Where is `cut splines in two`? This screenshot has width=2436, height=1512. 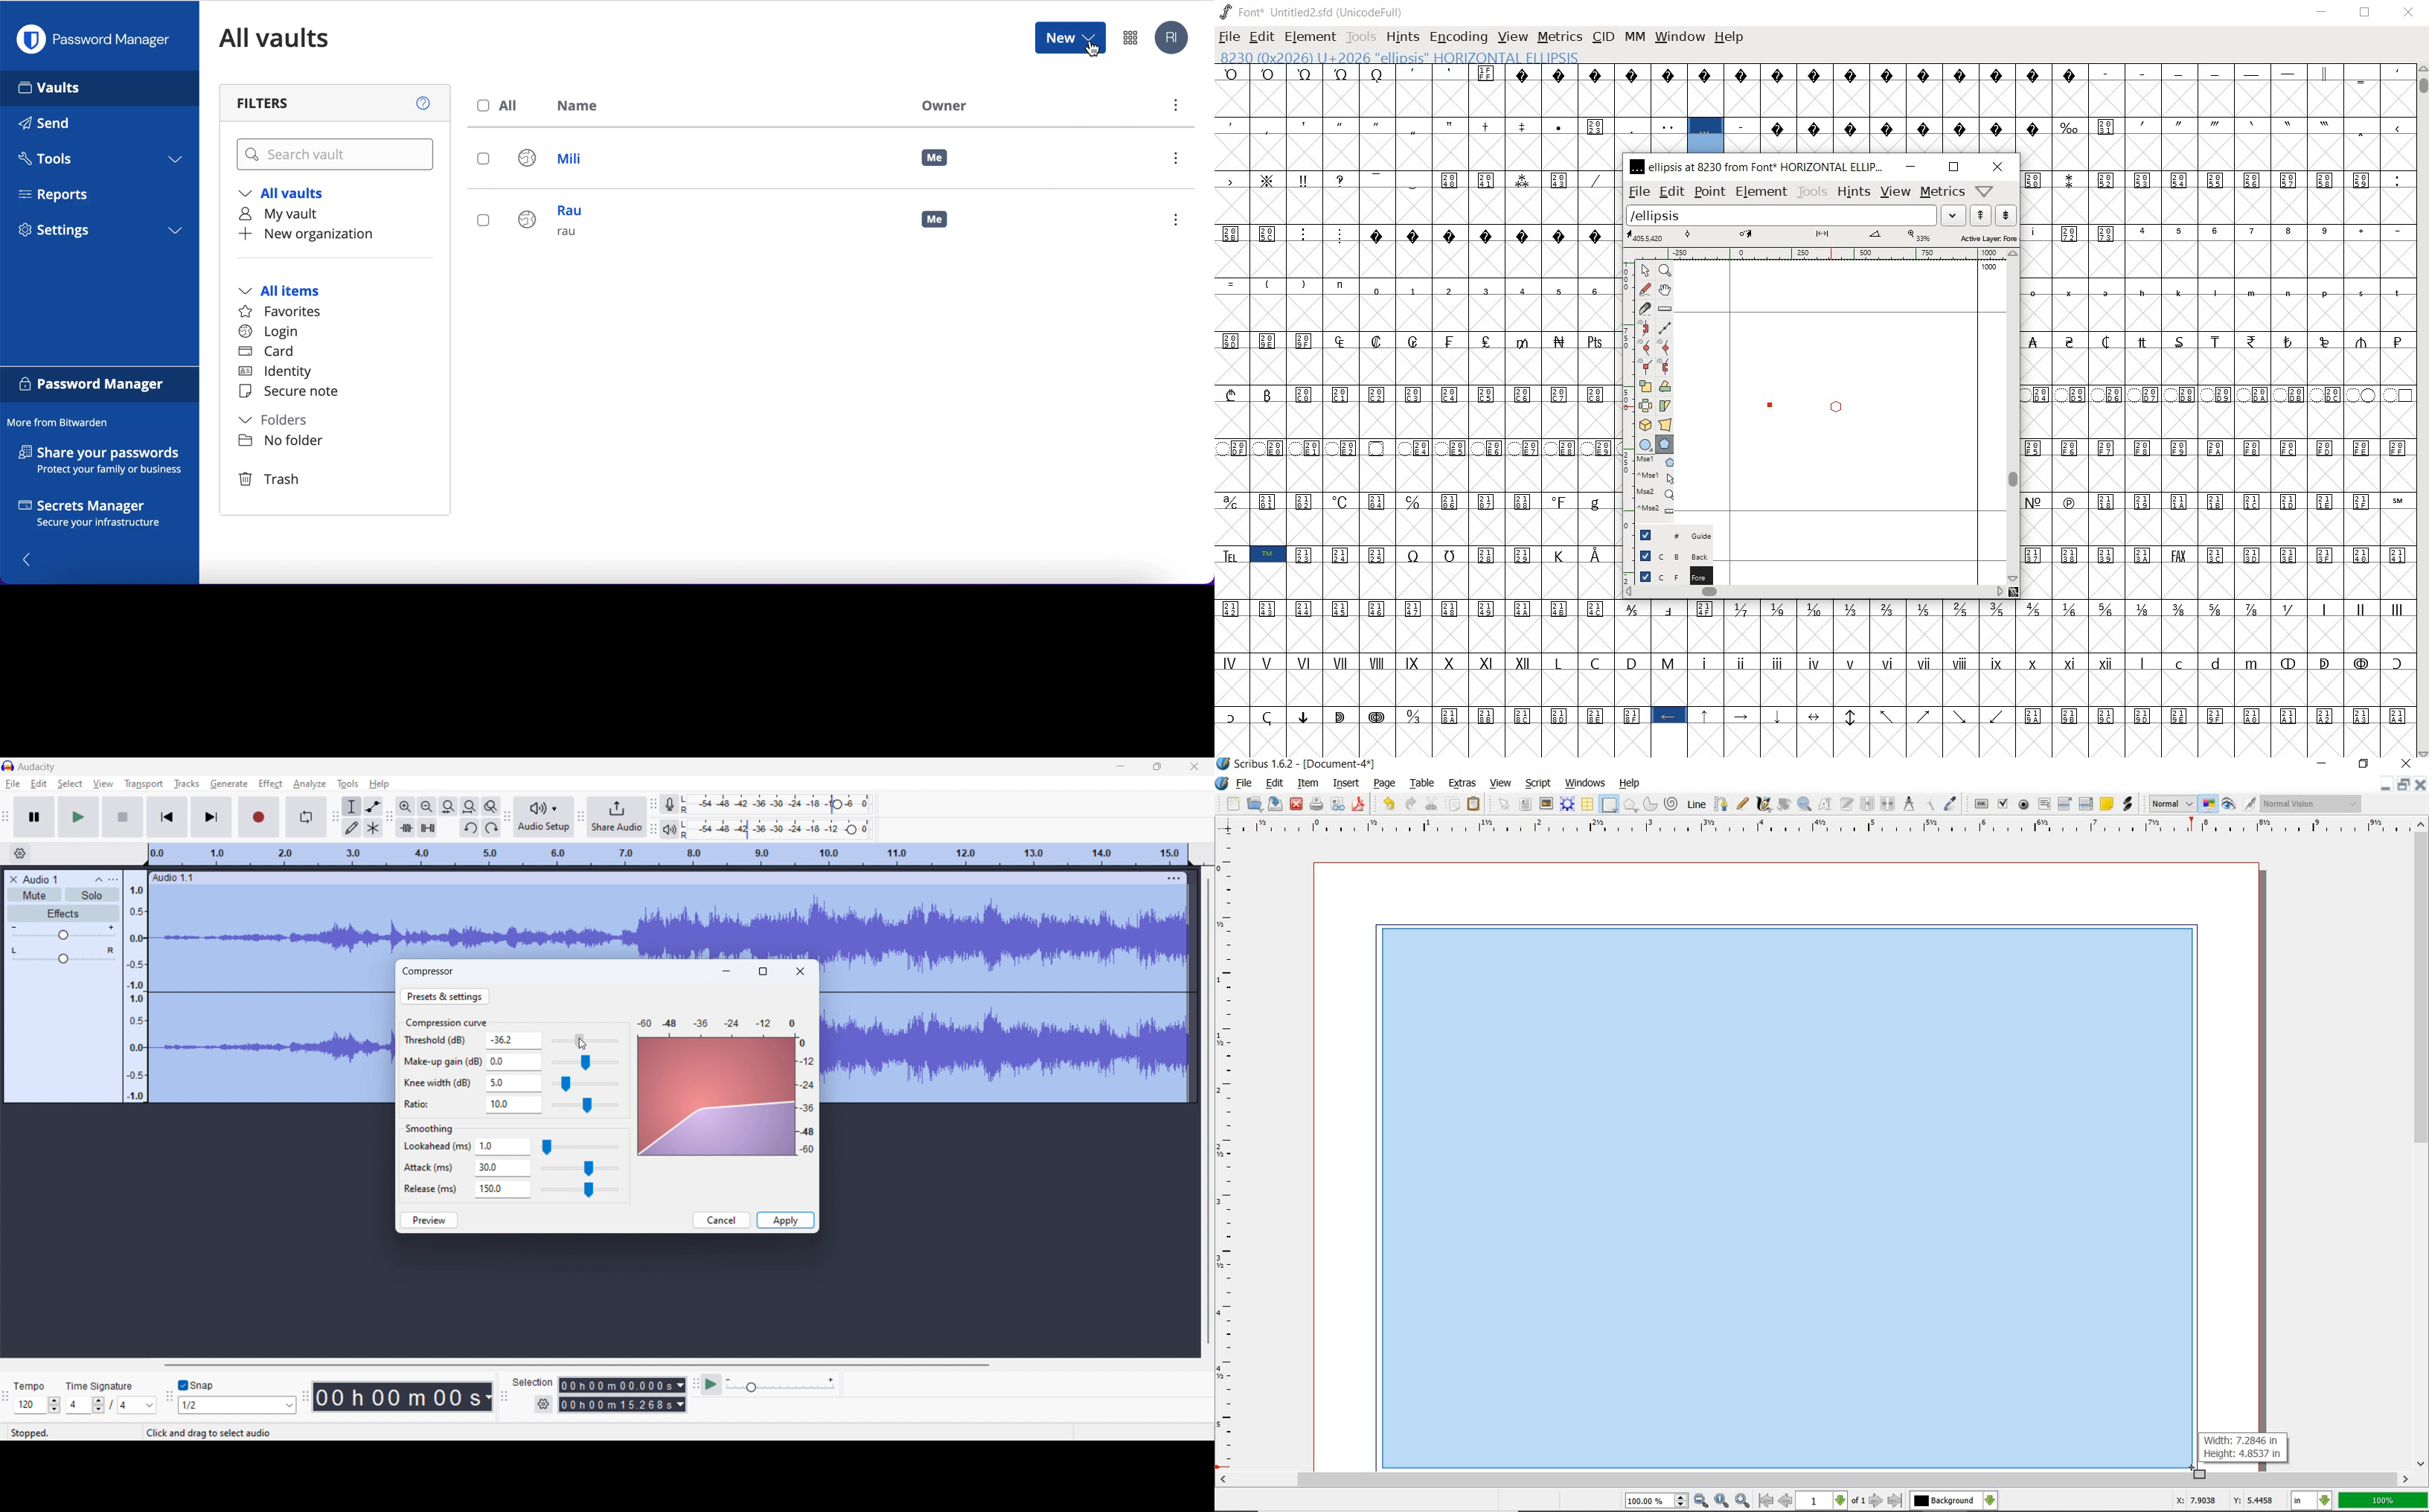
cut splines in two is located at coordinates (1645, 309).